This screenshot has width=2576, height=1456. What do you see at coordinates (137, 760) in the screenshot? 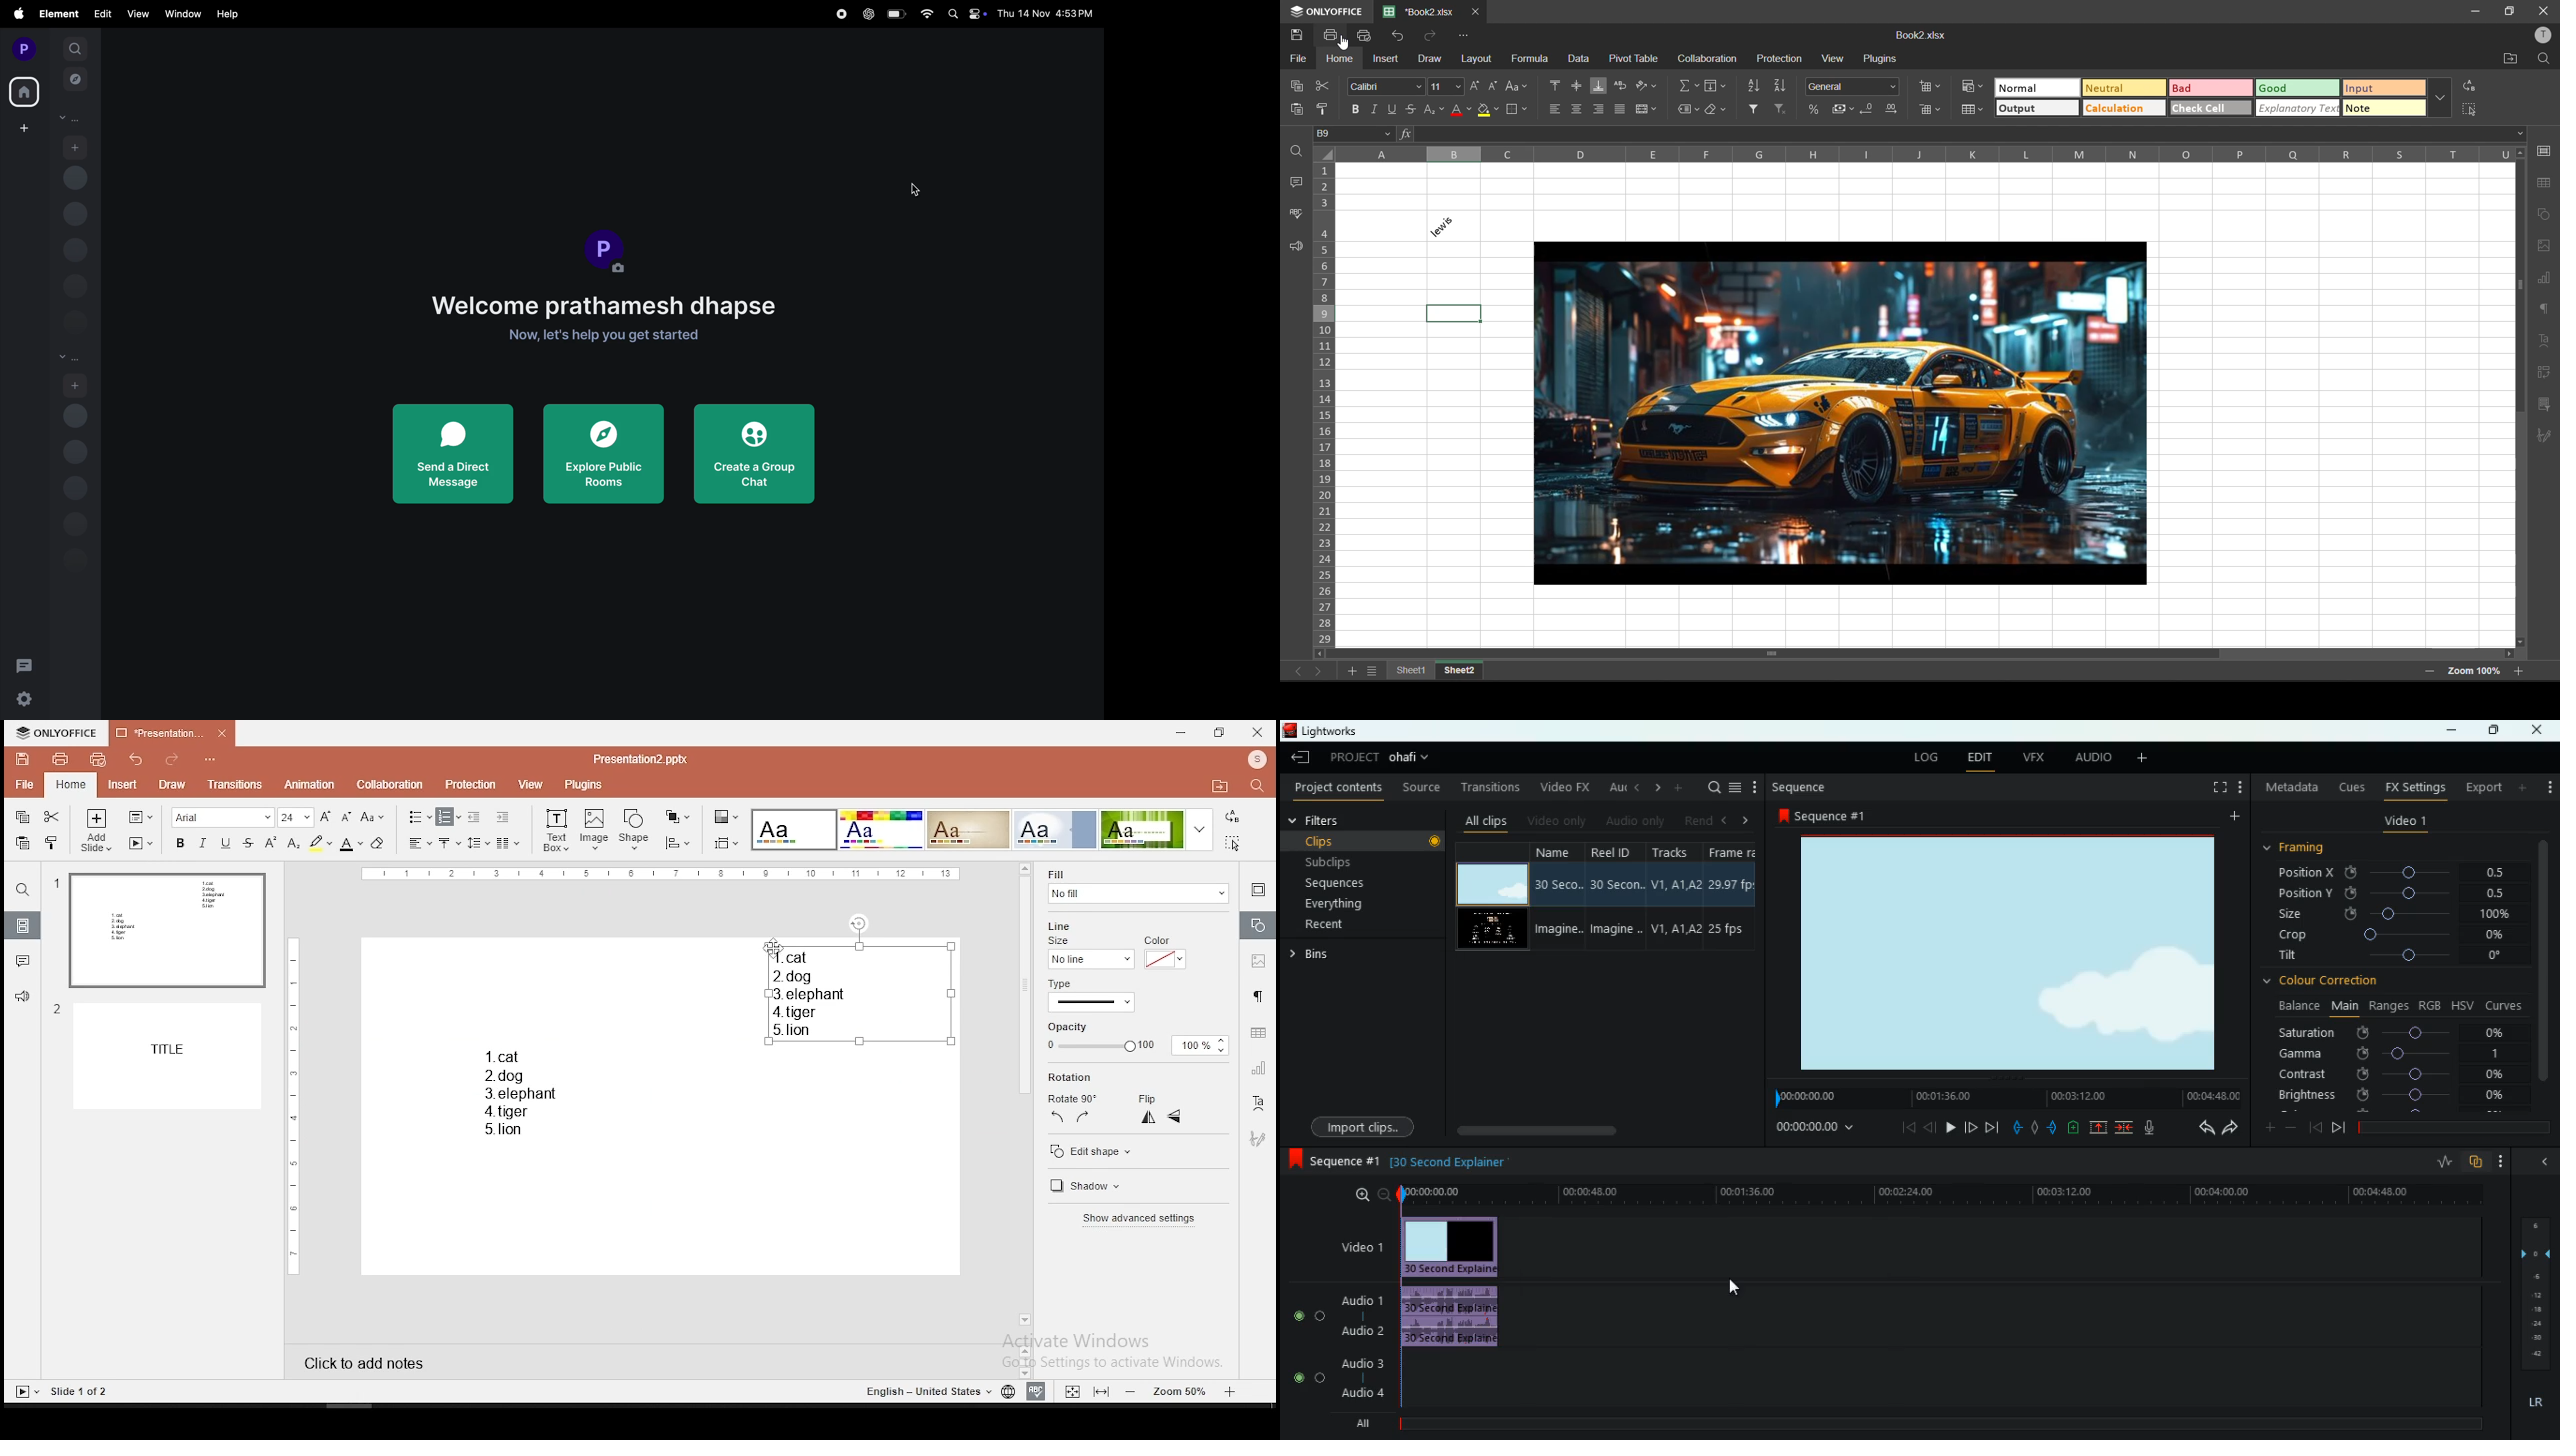
I see `undo` at bounding box center [137, 760].